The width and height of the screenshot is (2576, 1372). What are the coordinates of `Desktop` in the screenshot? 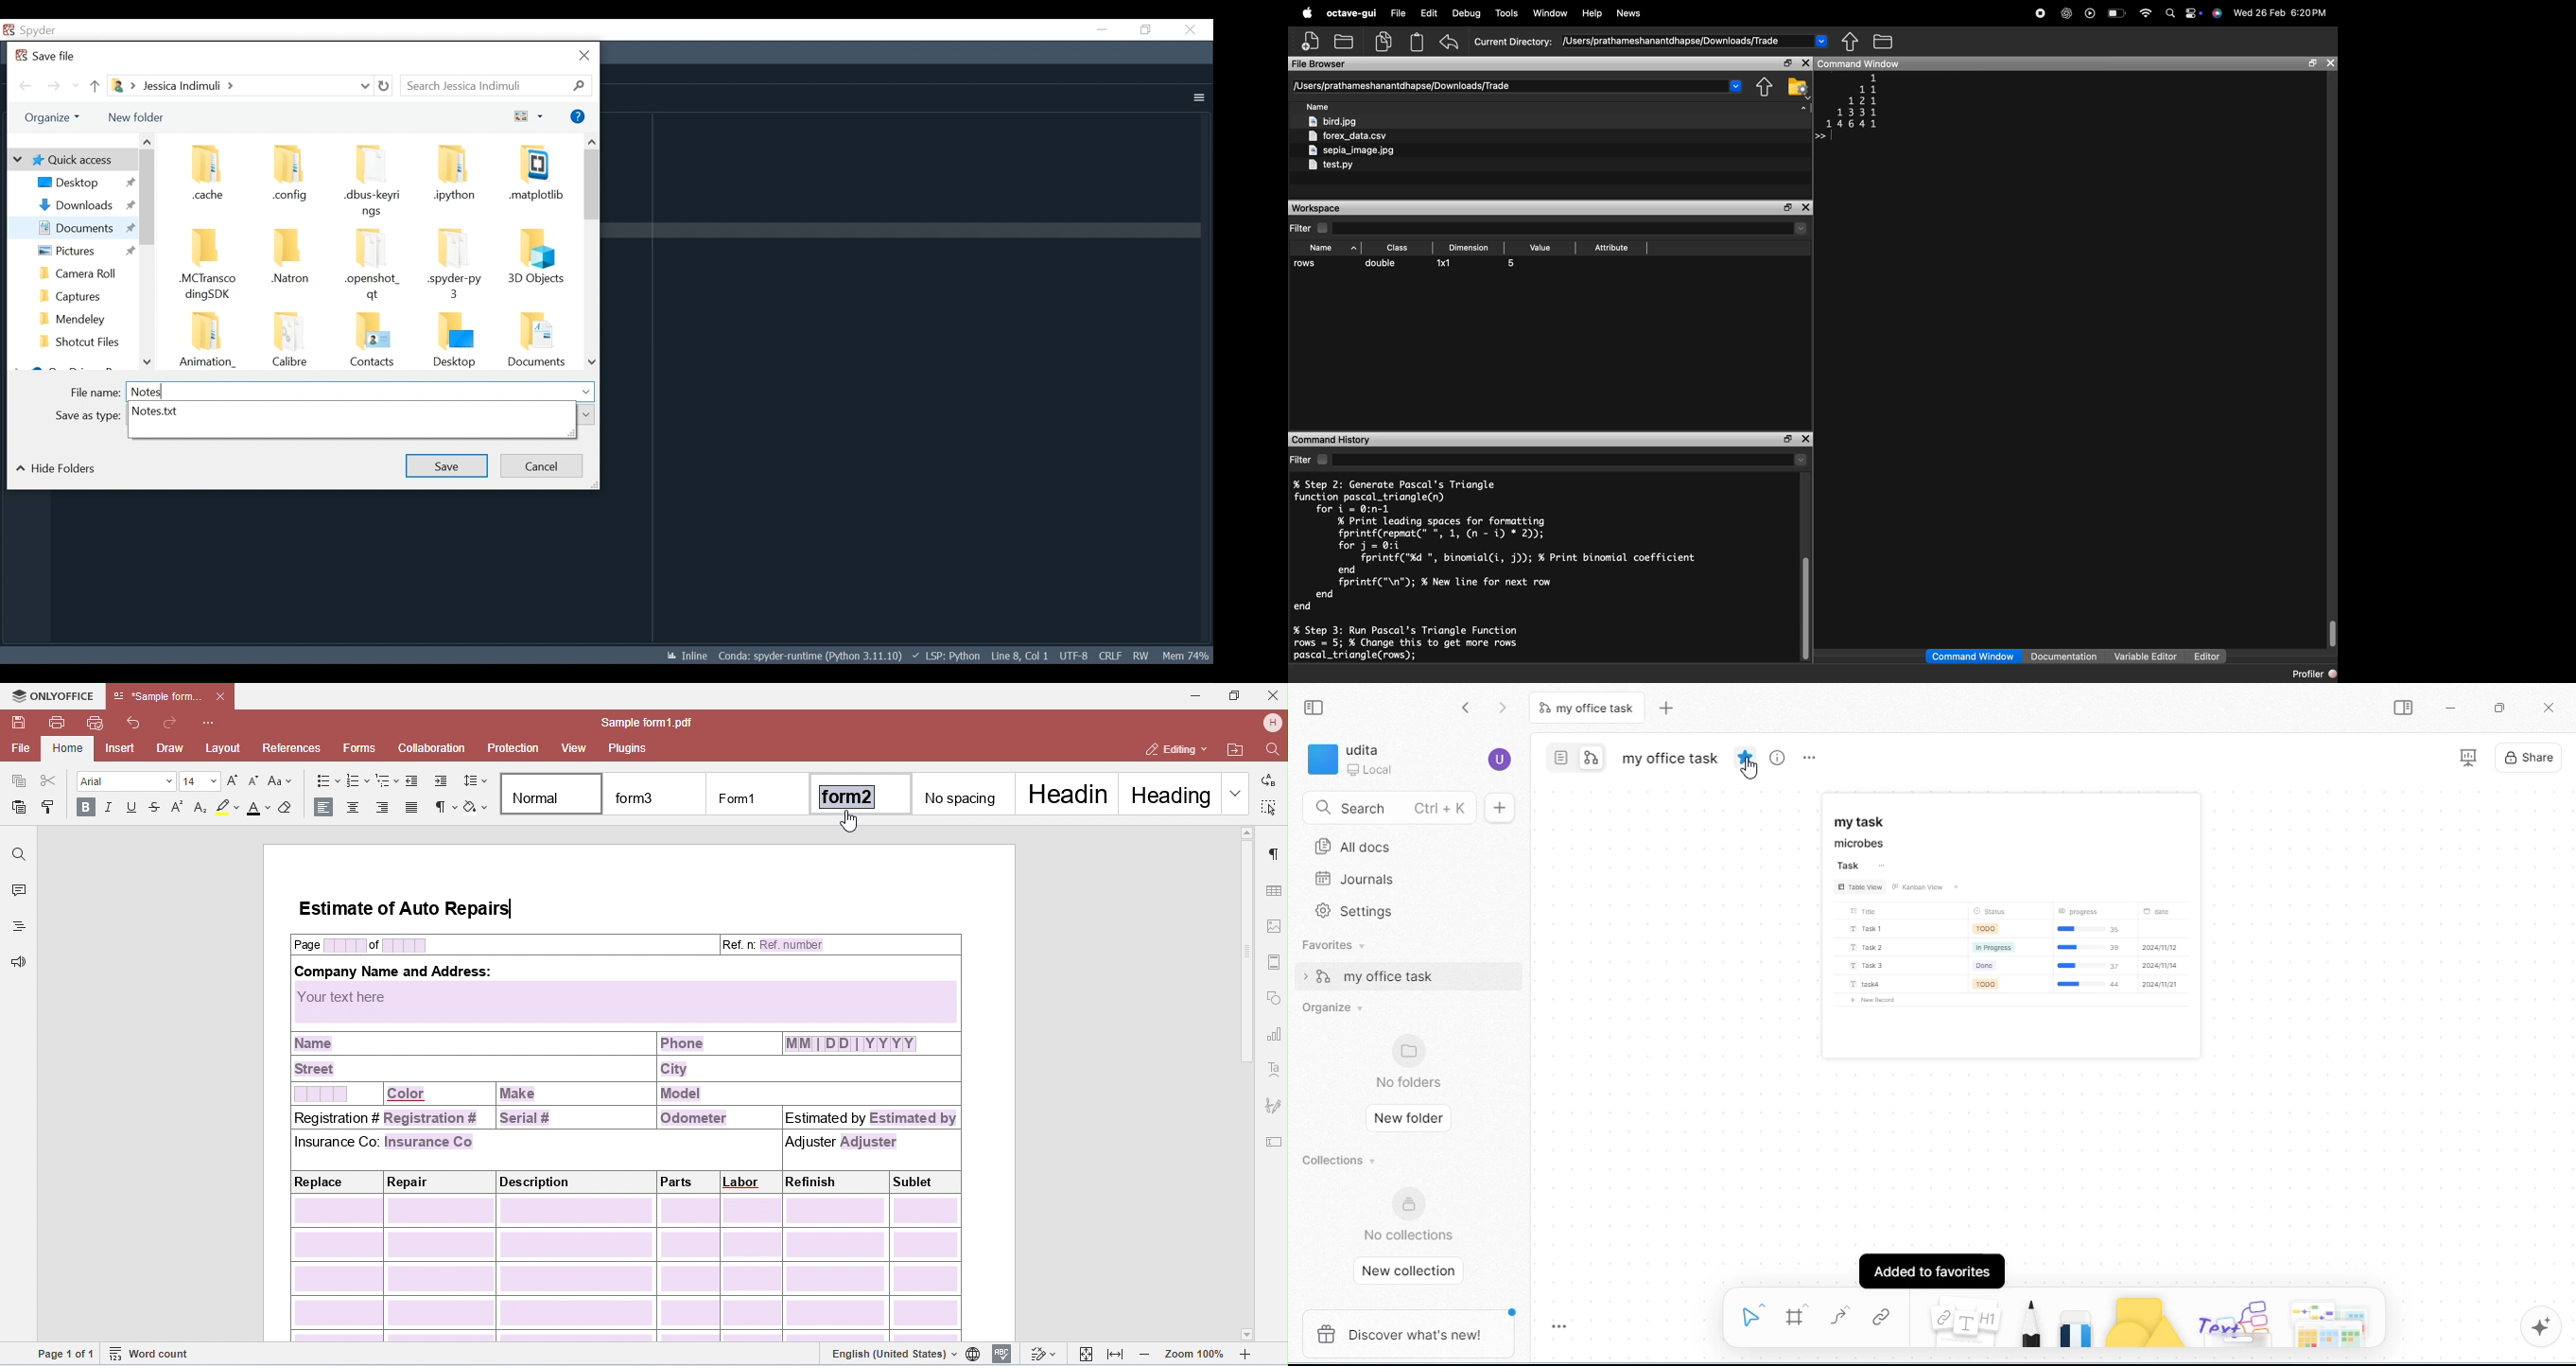 It's located at (85, 182).